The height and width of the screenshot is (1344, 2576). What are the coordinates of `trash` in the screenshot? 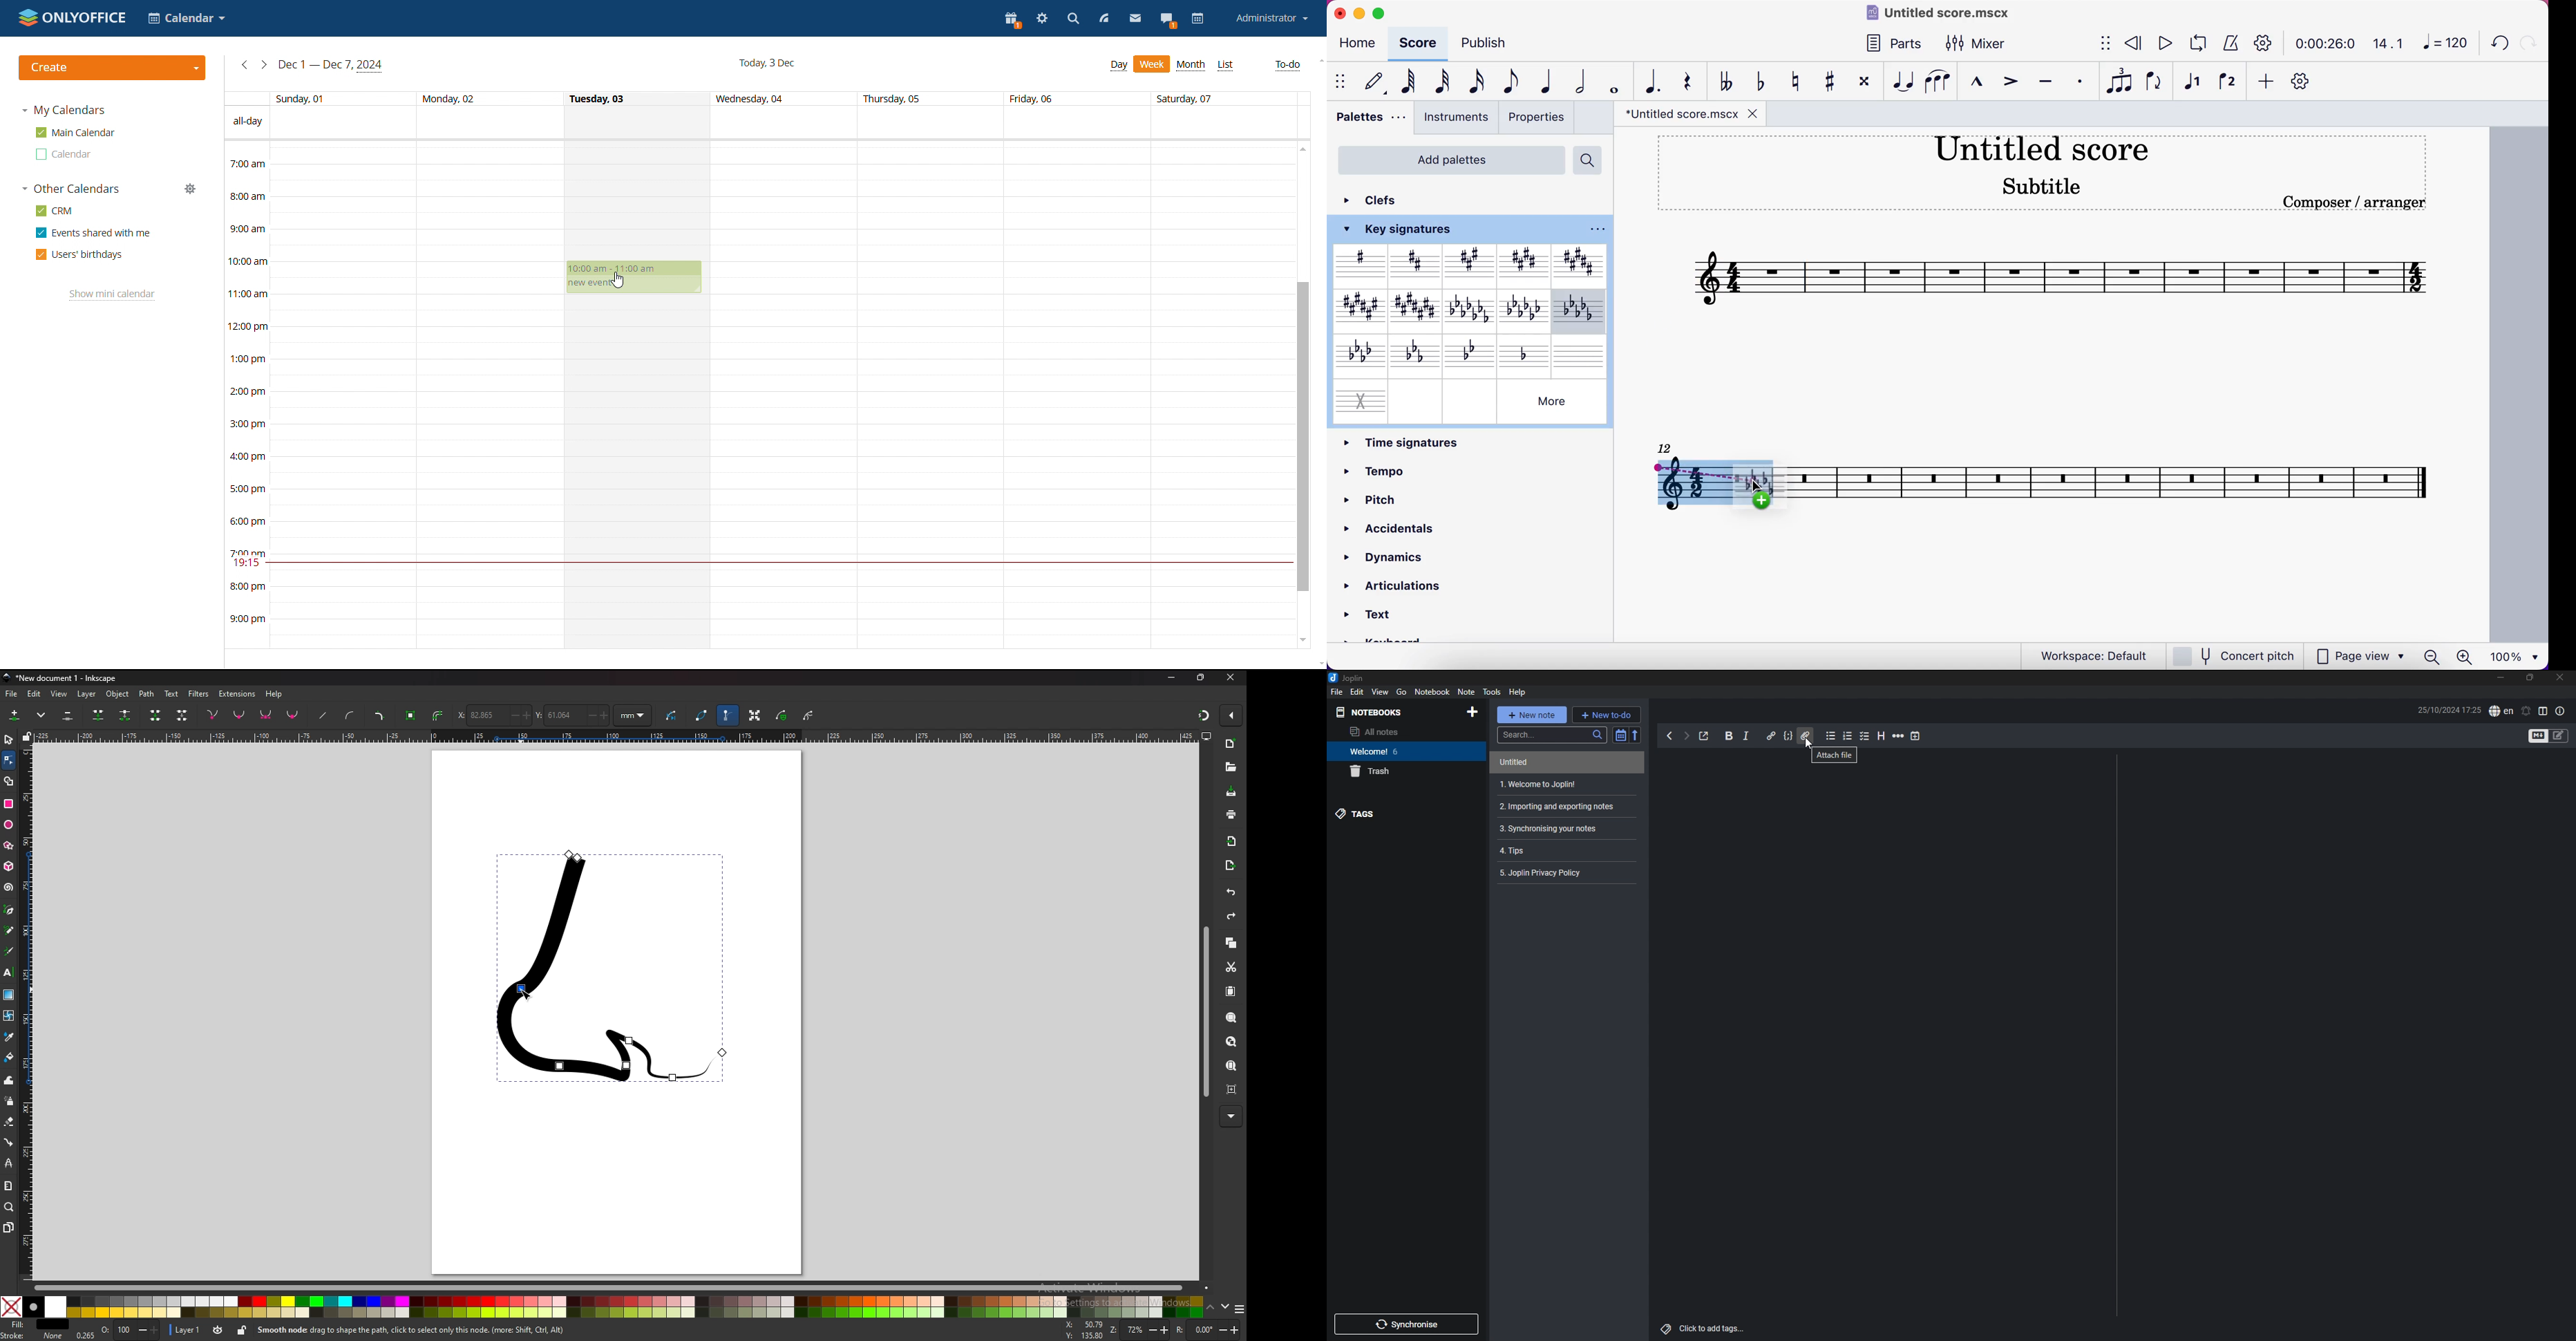 It's located at (1399, 772).